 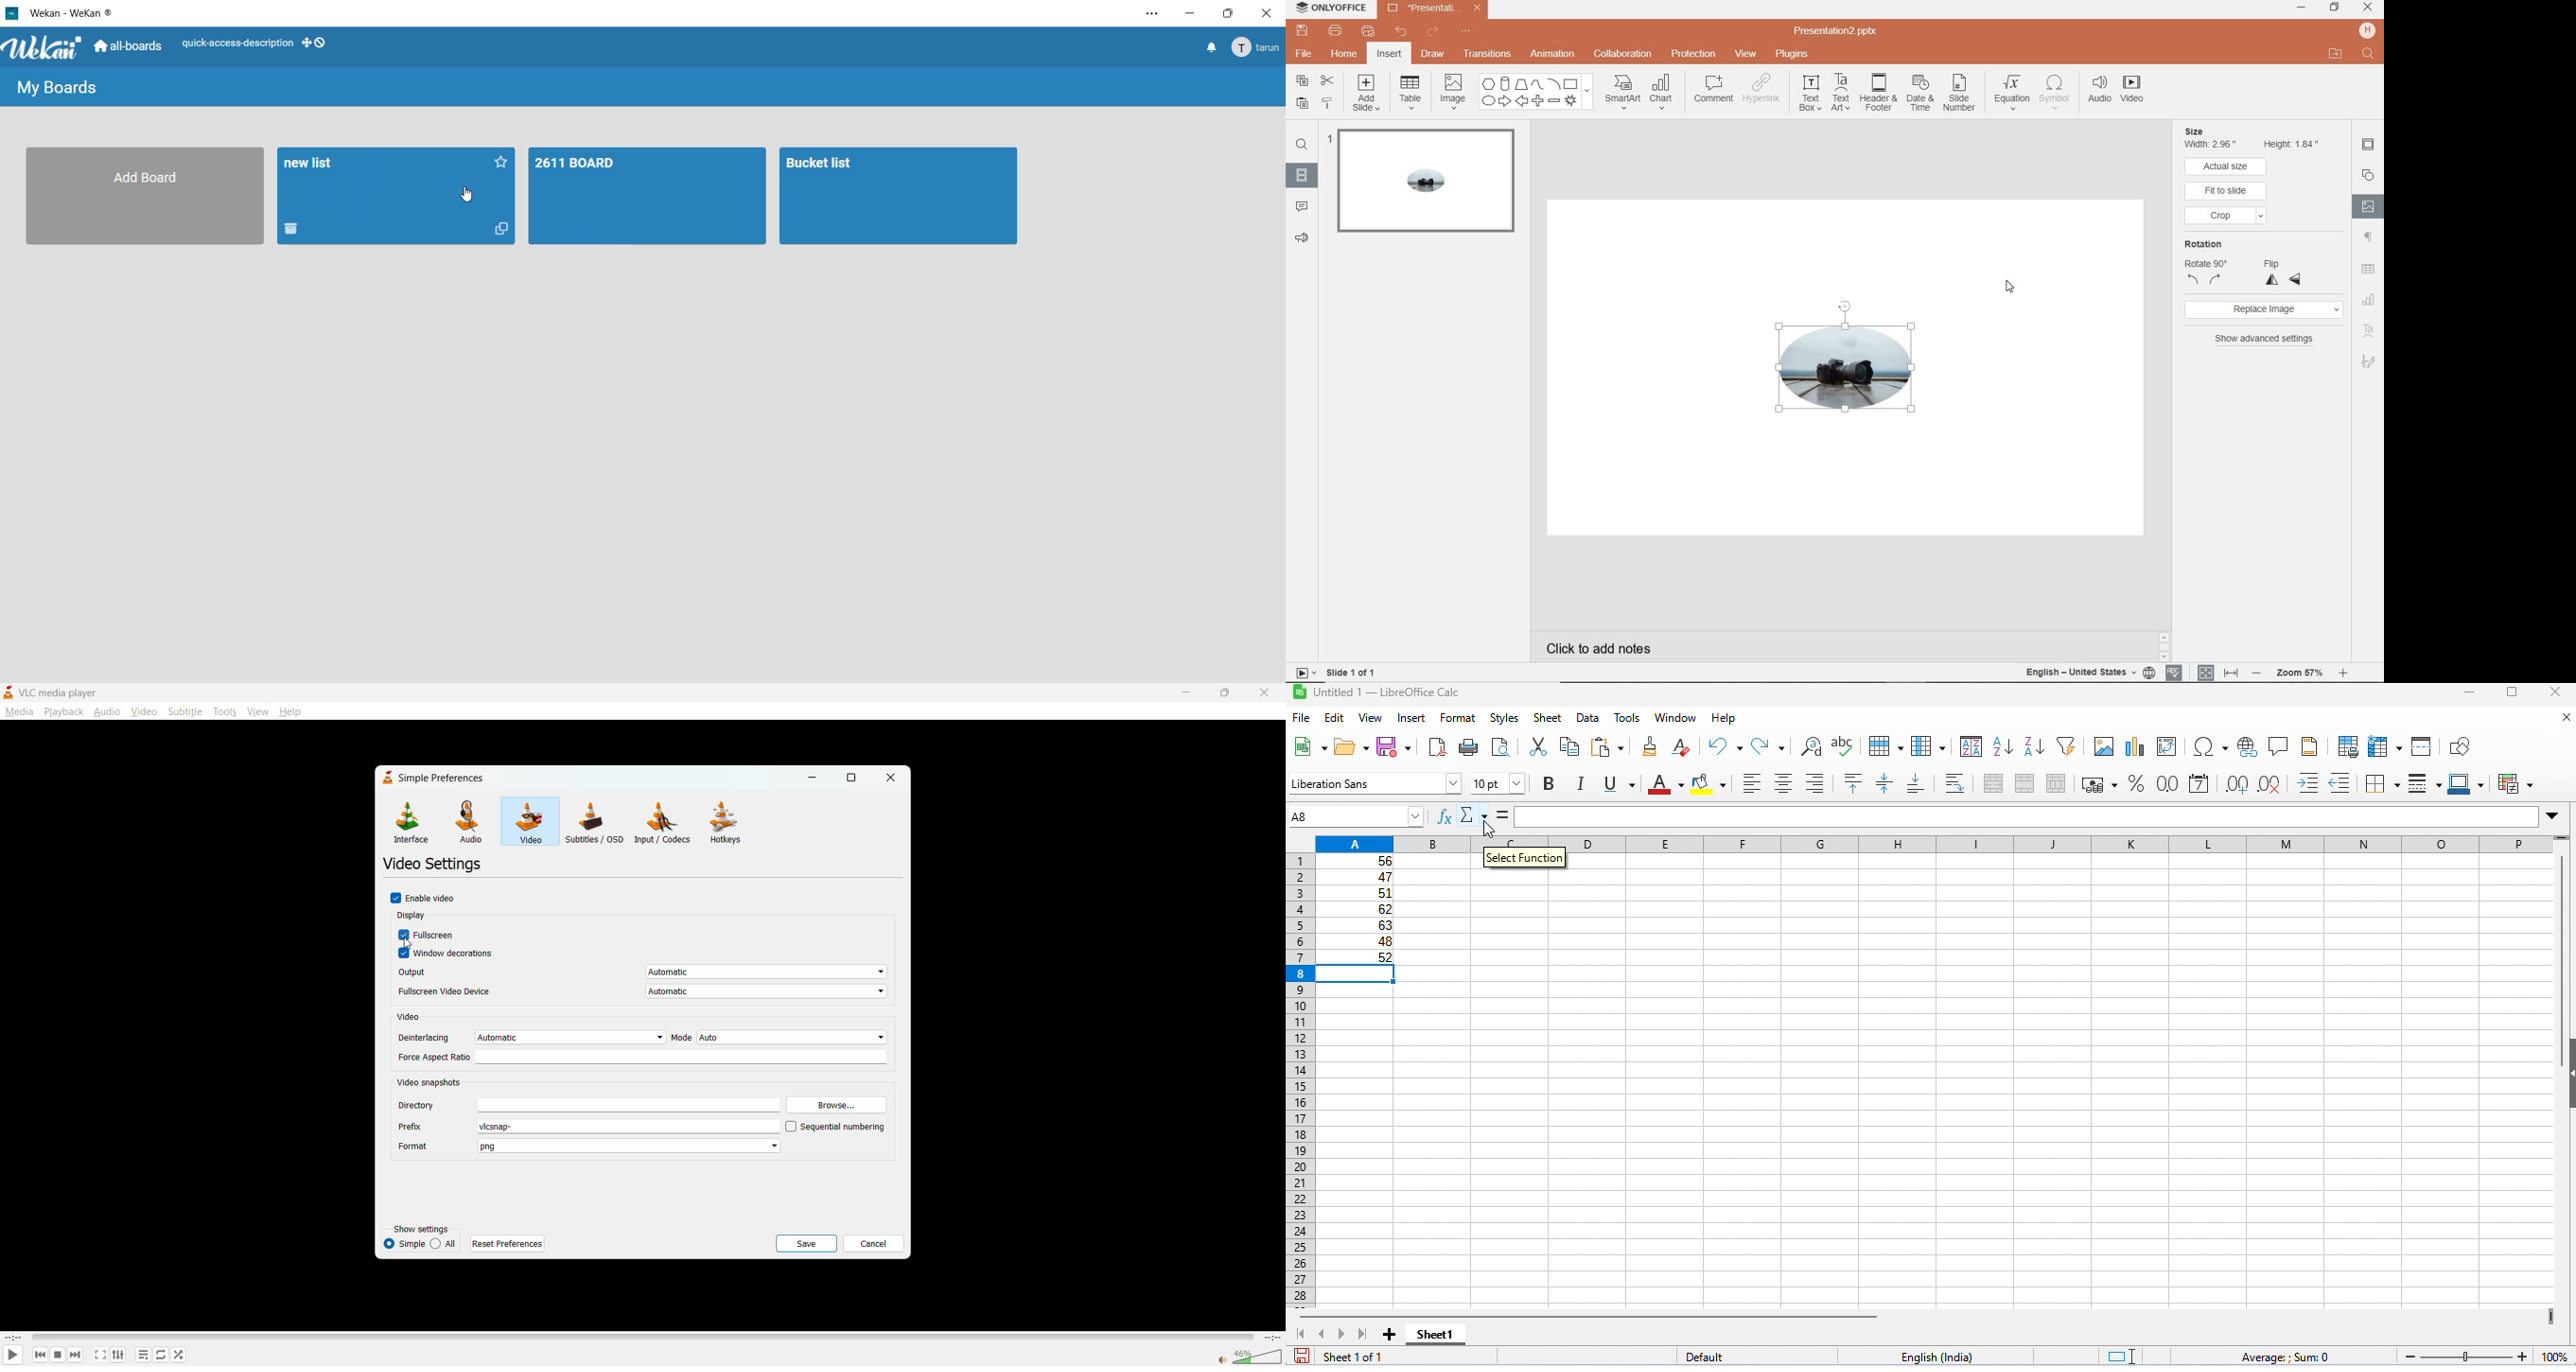 What do you see at coordinates (2348, 746) in the screenshot?
I see `define print area` at bounding box center [2348, 746].